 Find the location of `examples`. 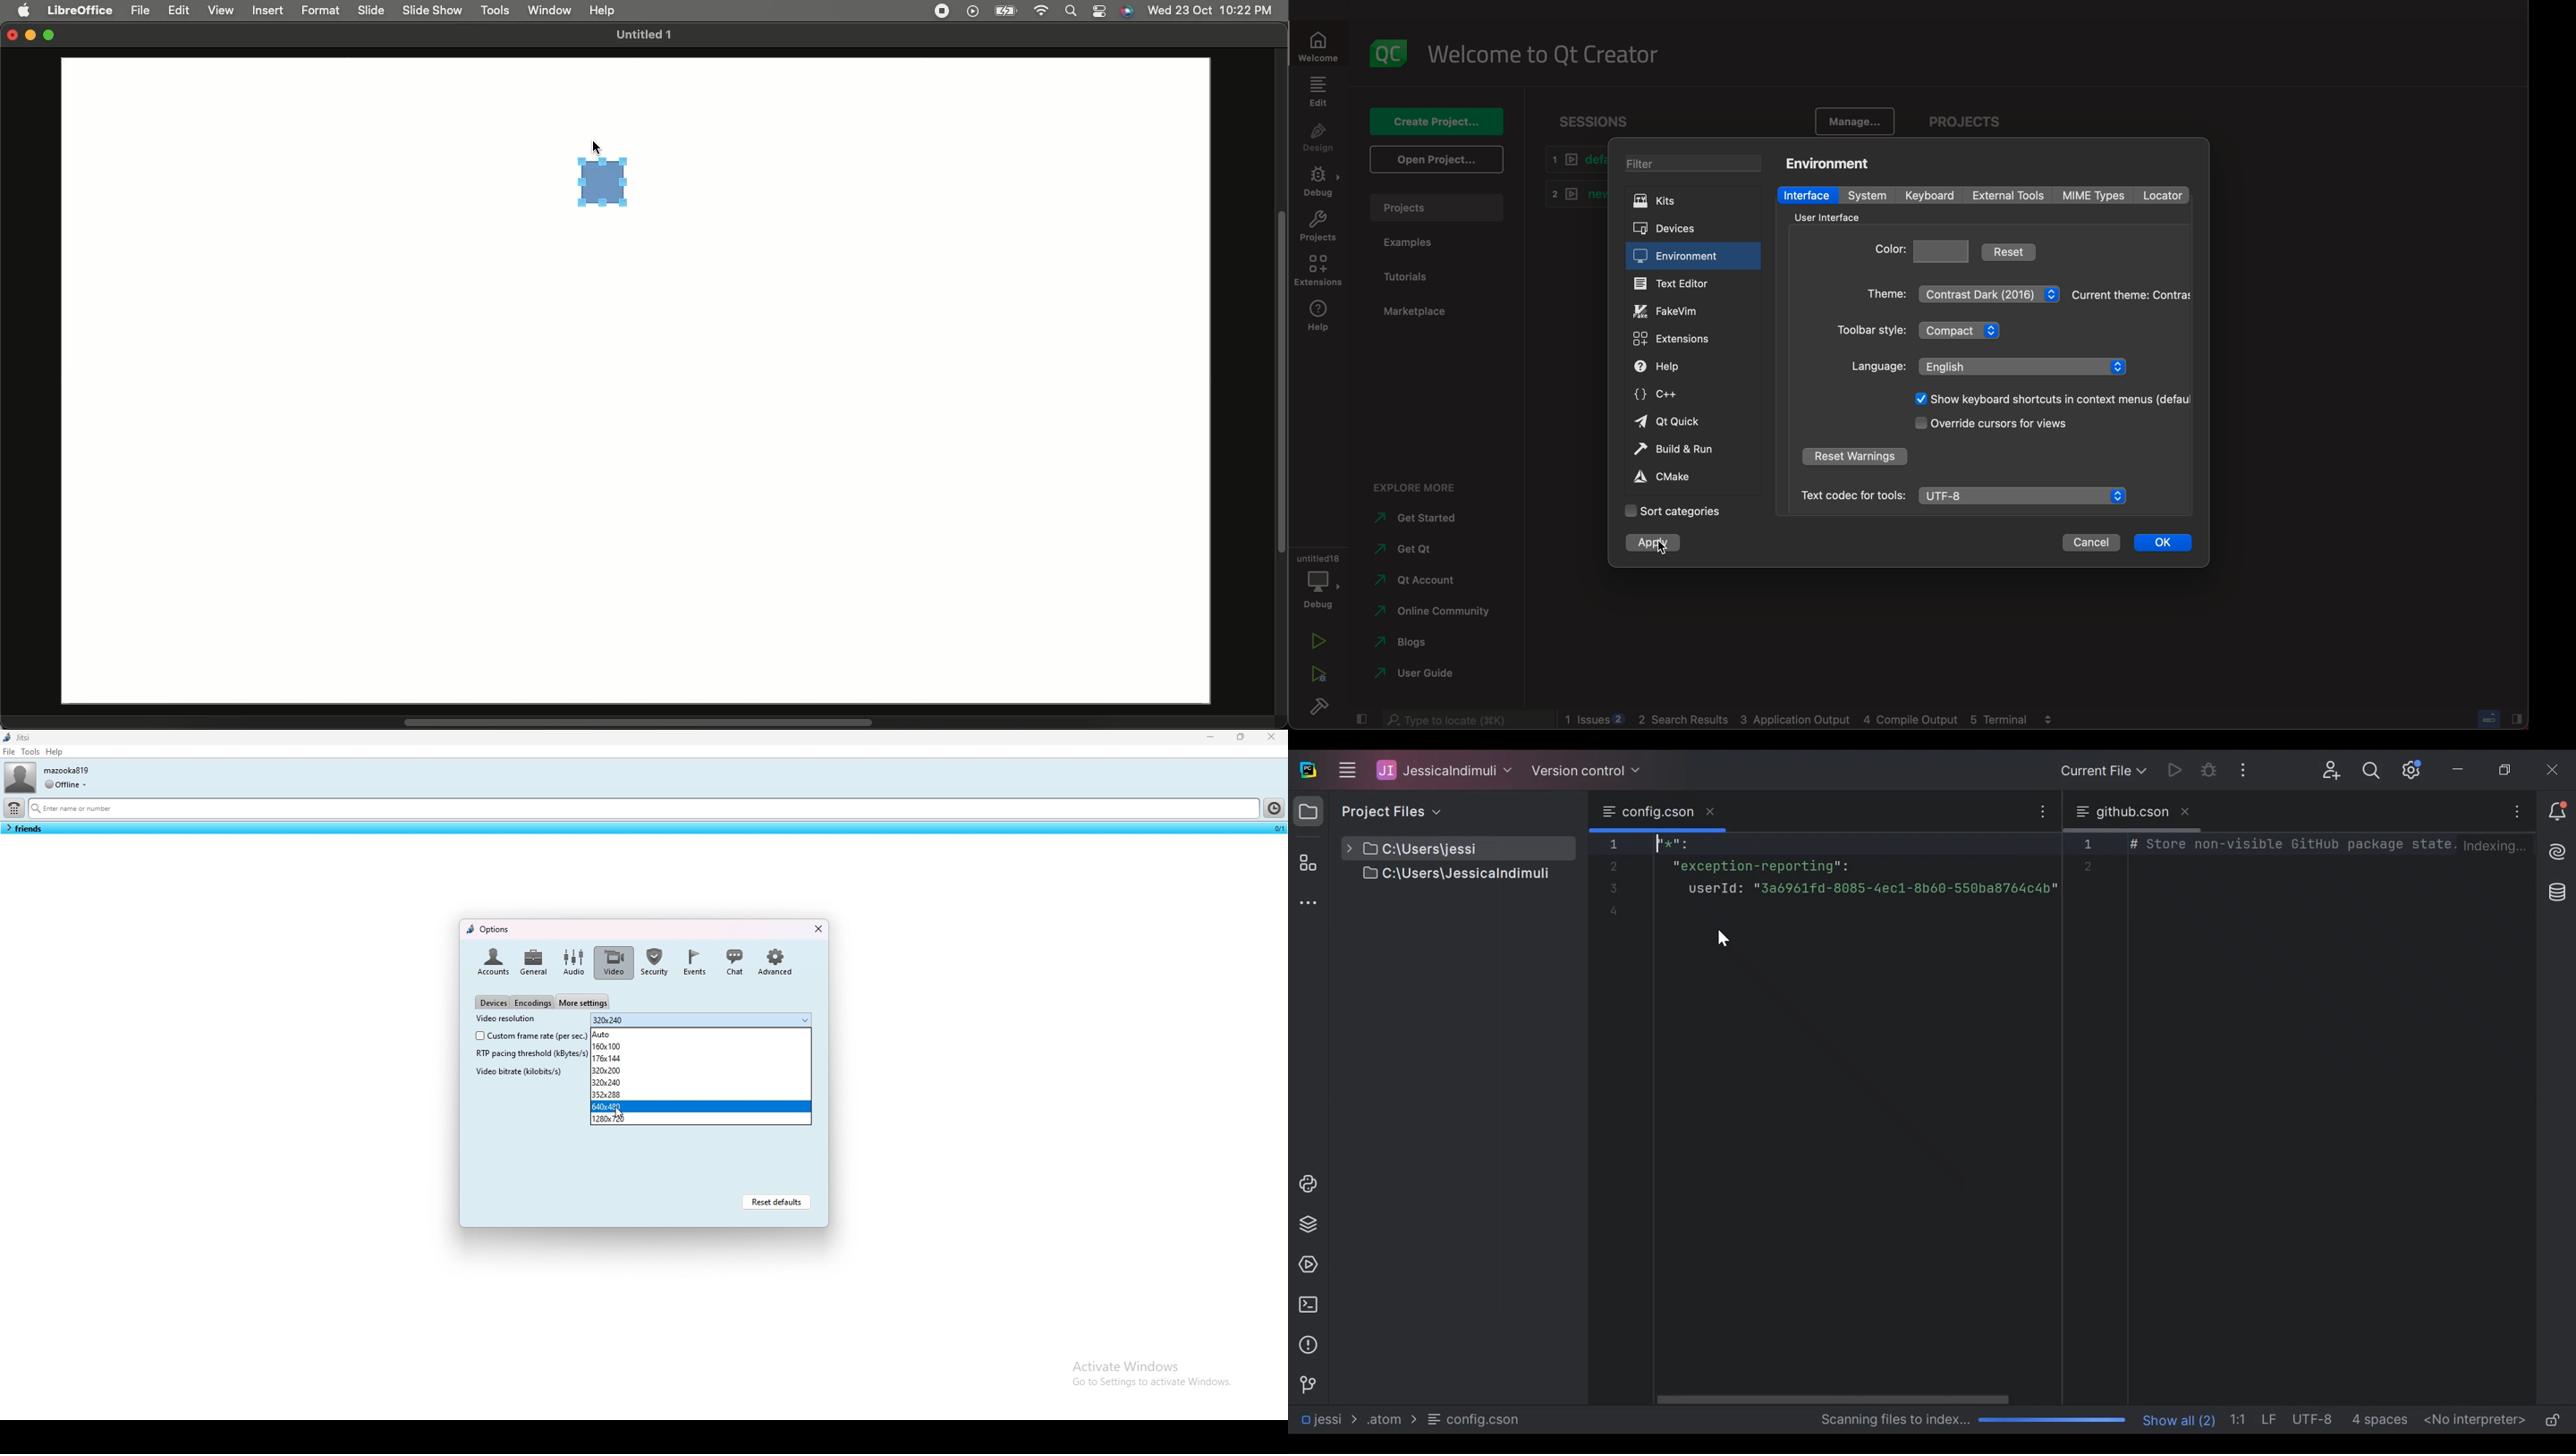

examples is located at coordinates (1413, 243).